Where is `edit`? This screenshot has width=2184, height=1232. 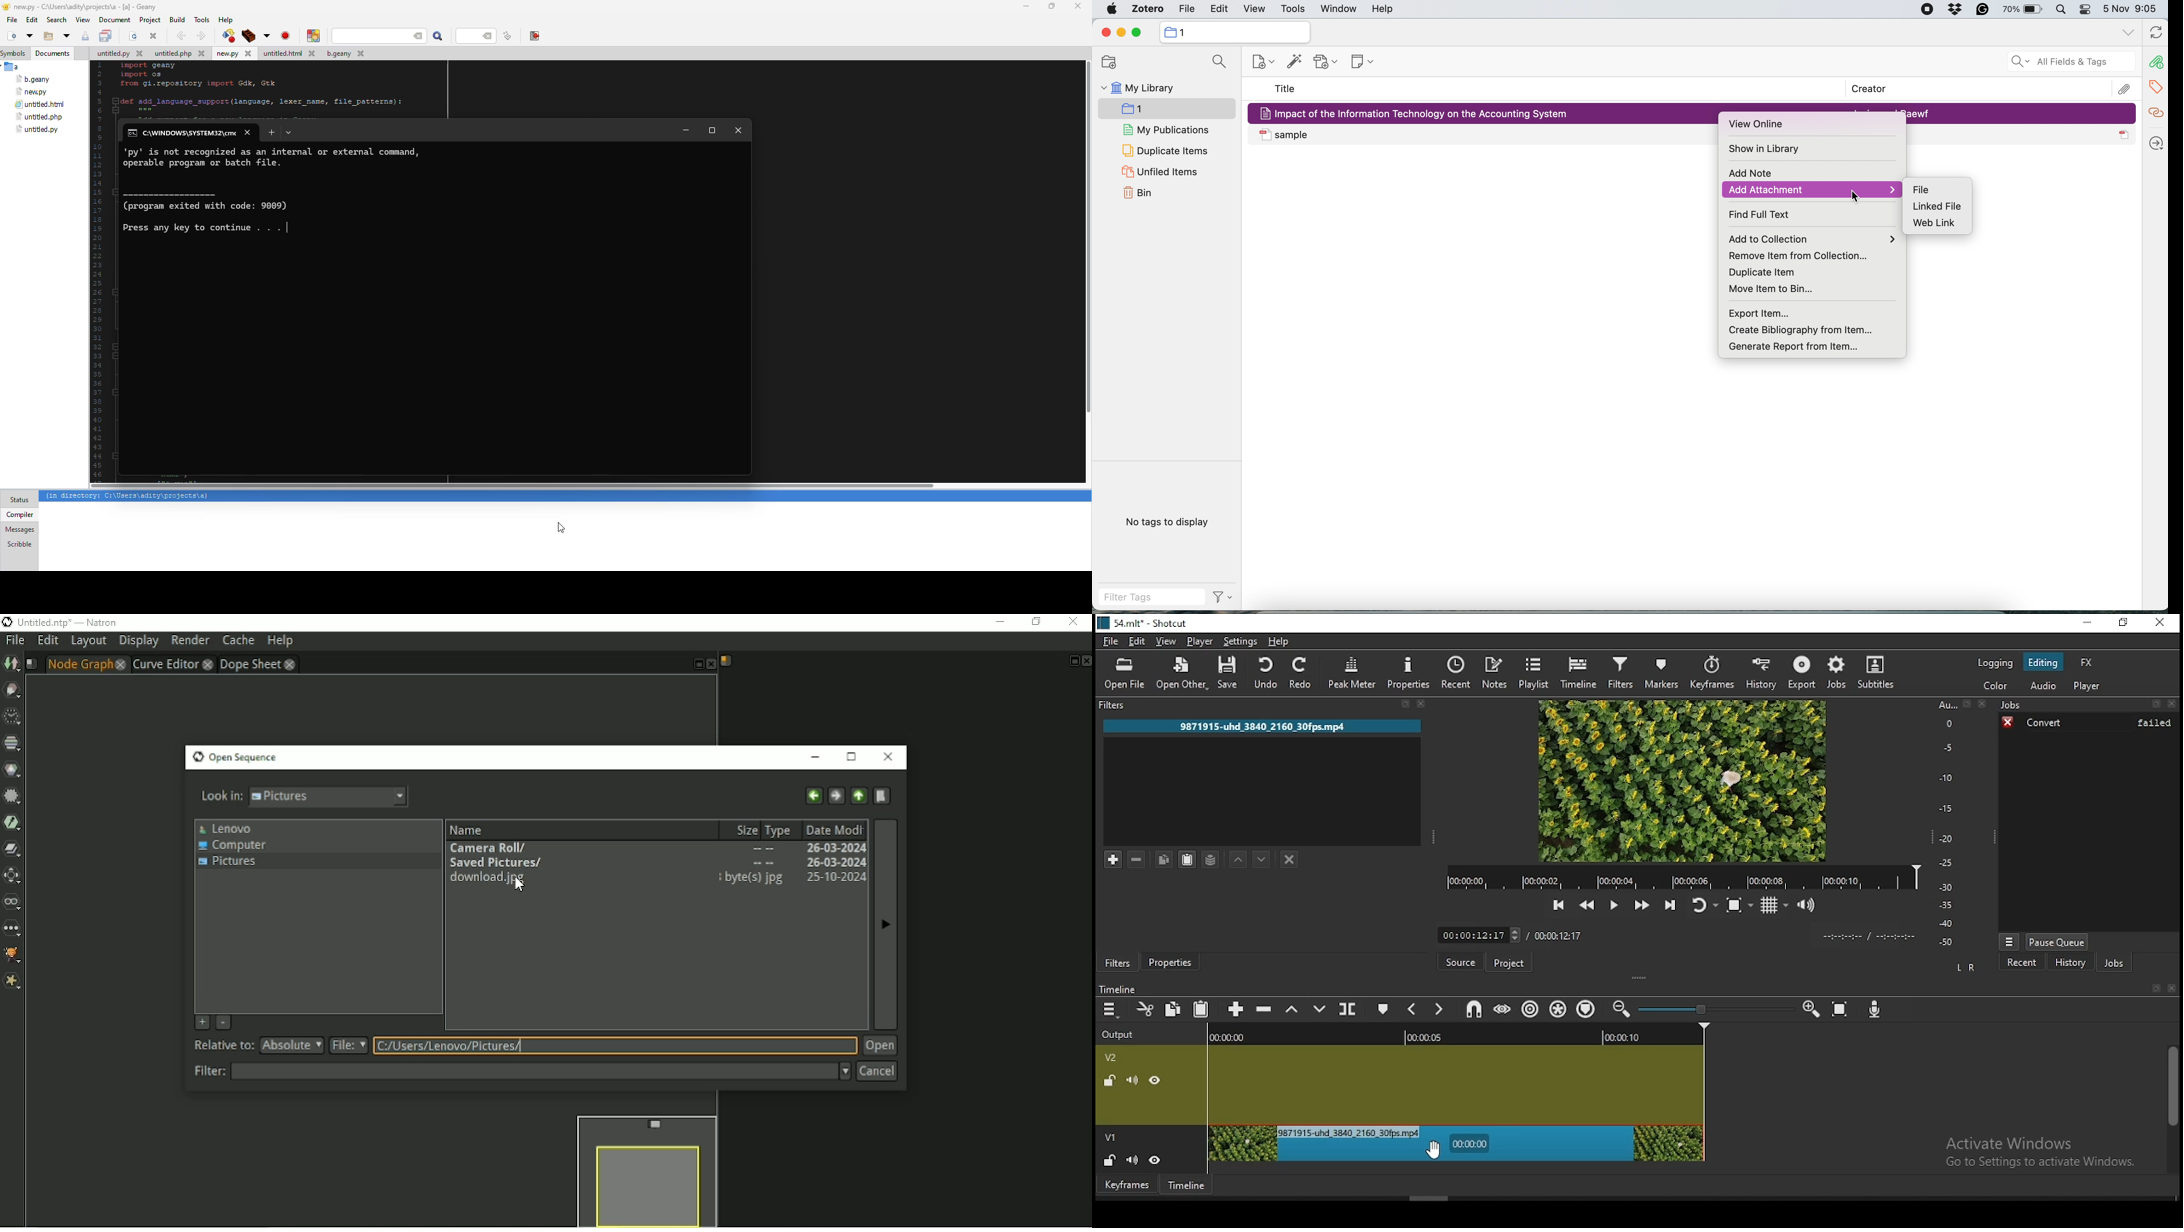 edit is located at coordinates (1139, 643).